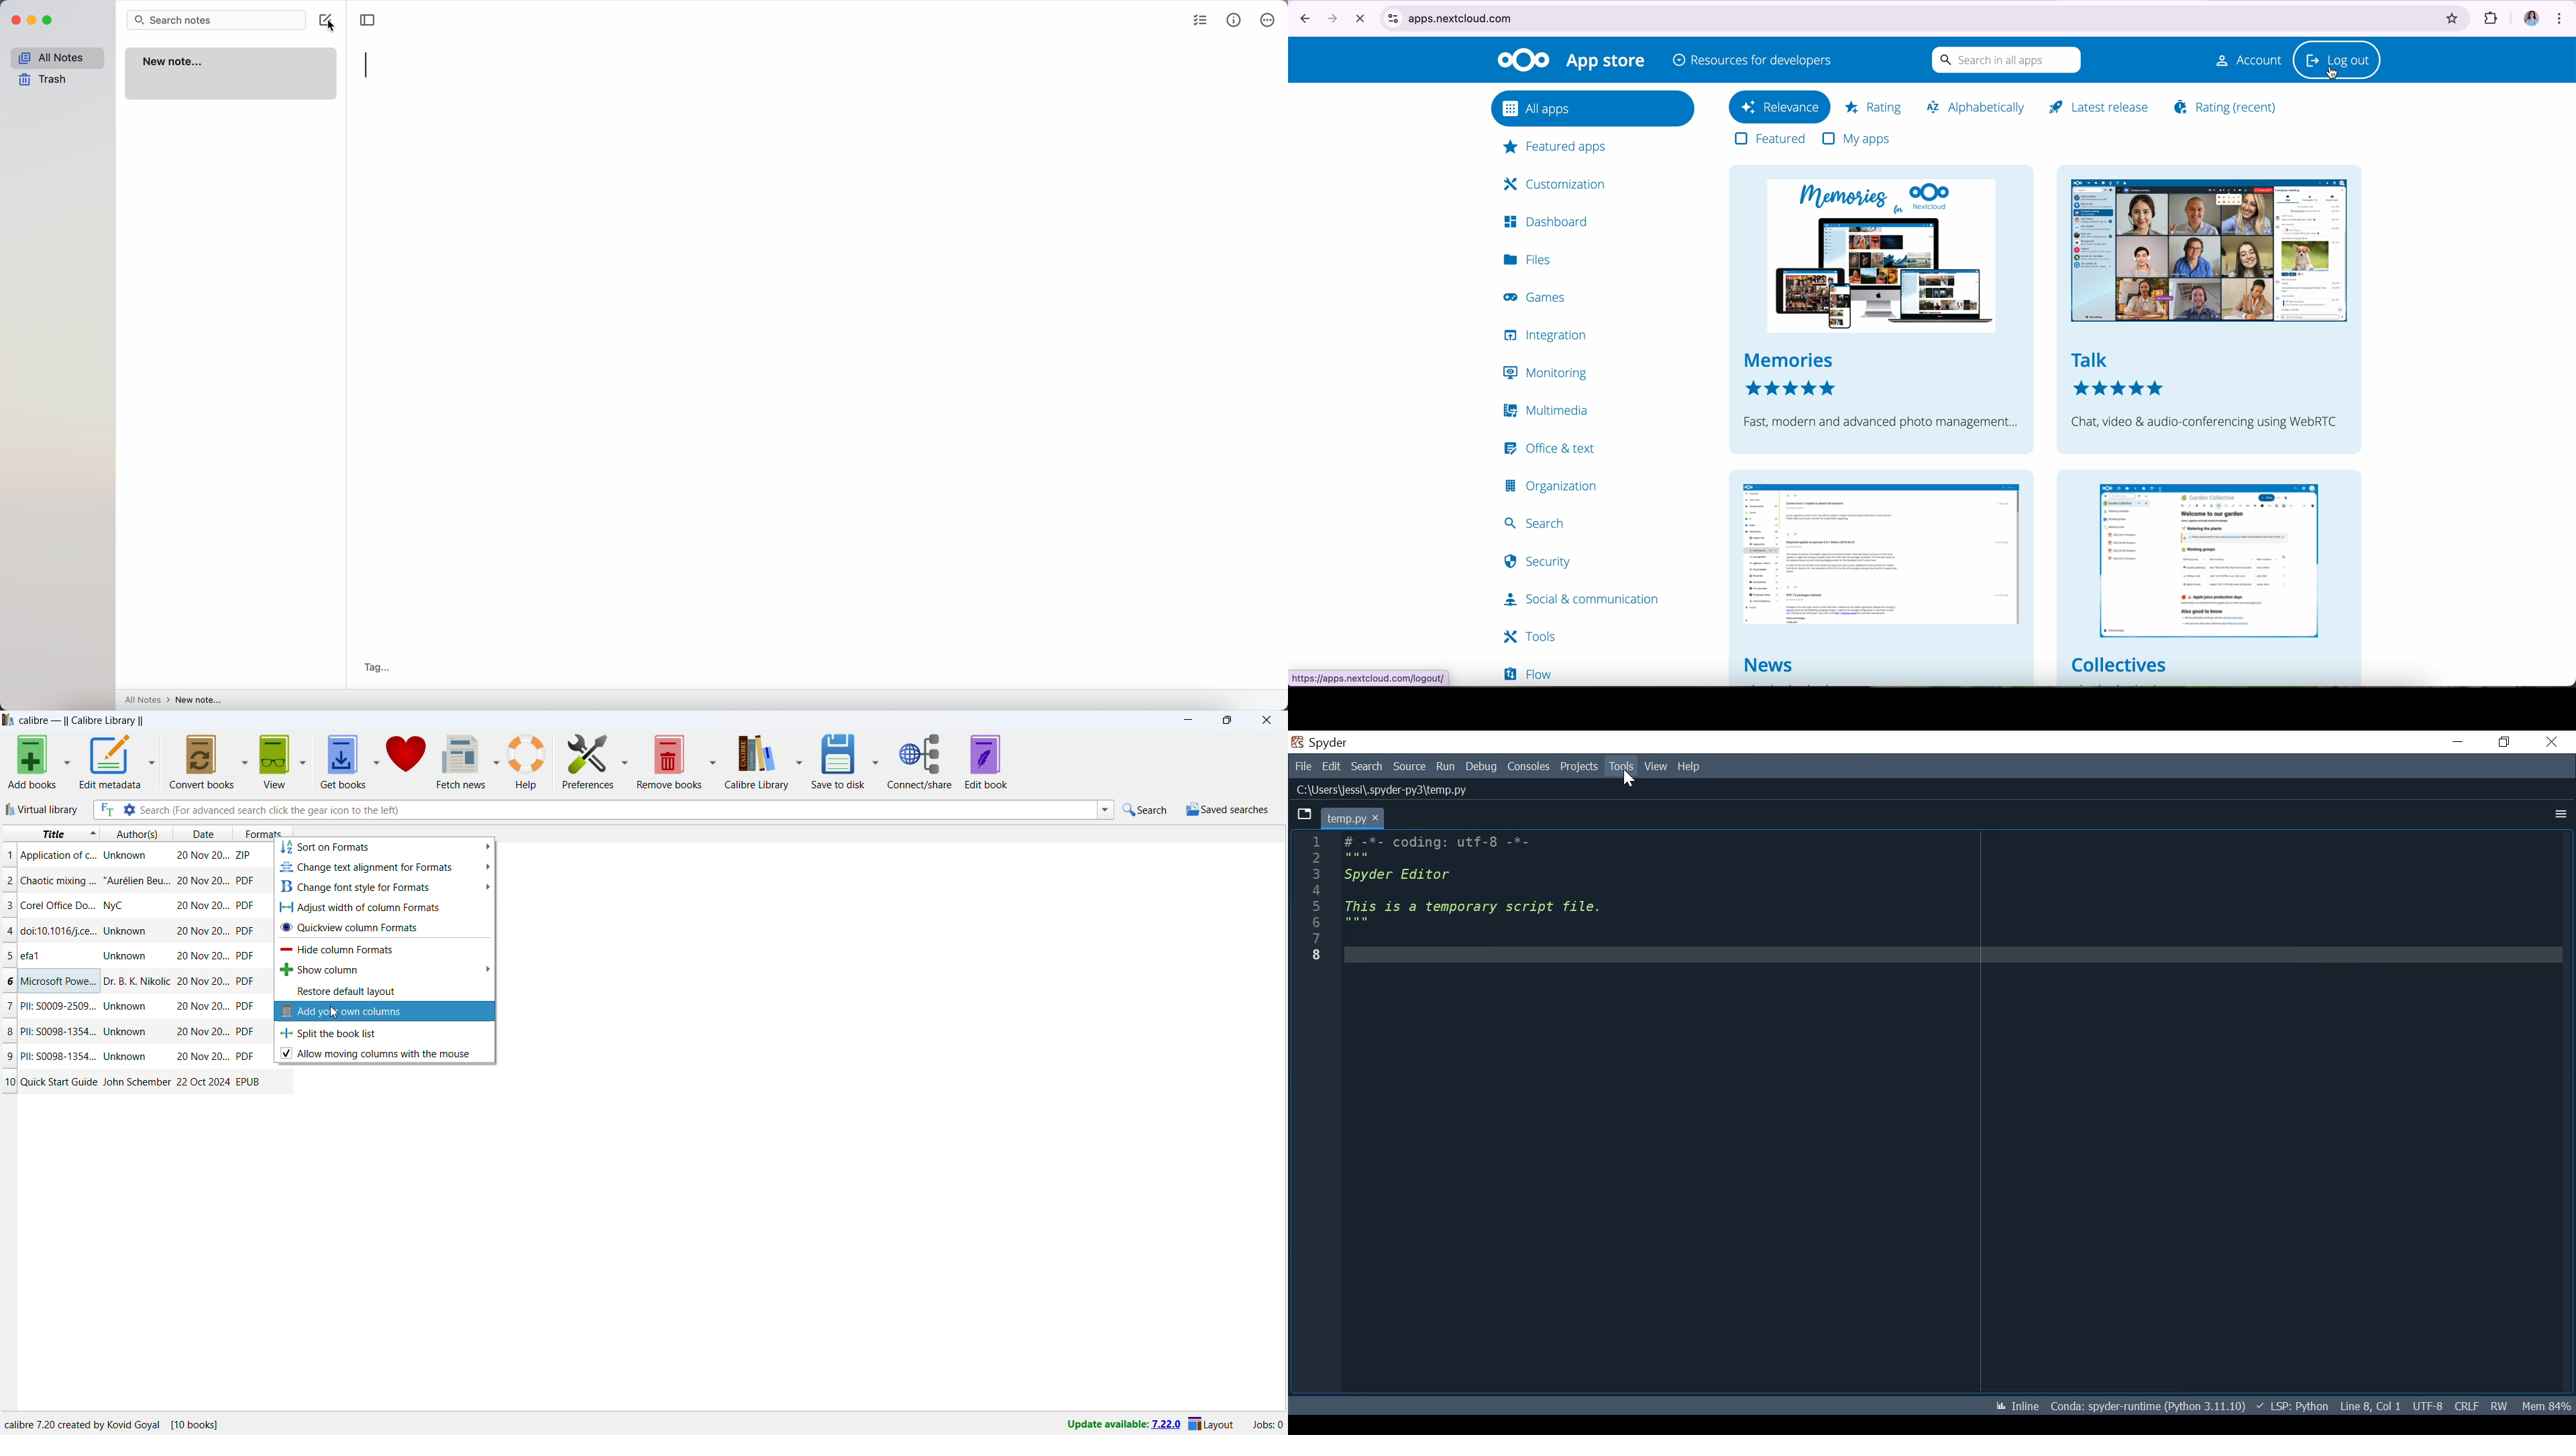  I want to click on enter search string, so click(618, 809).